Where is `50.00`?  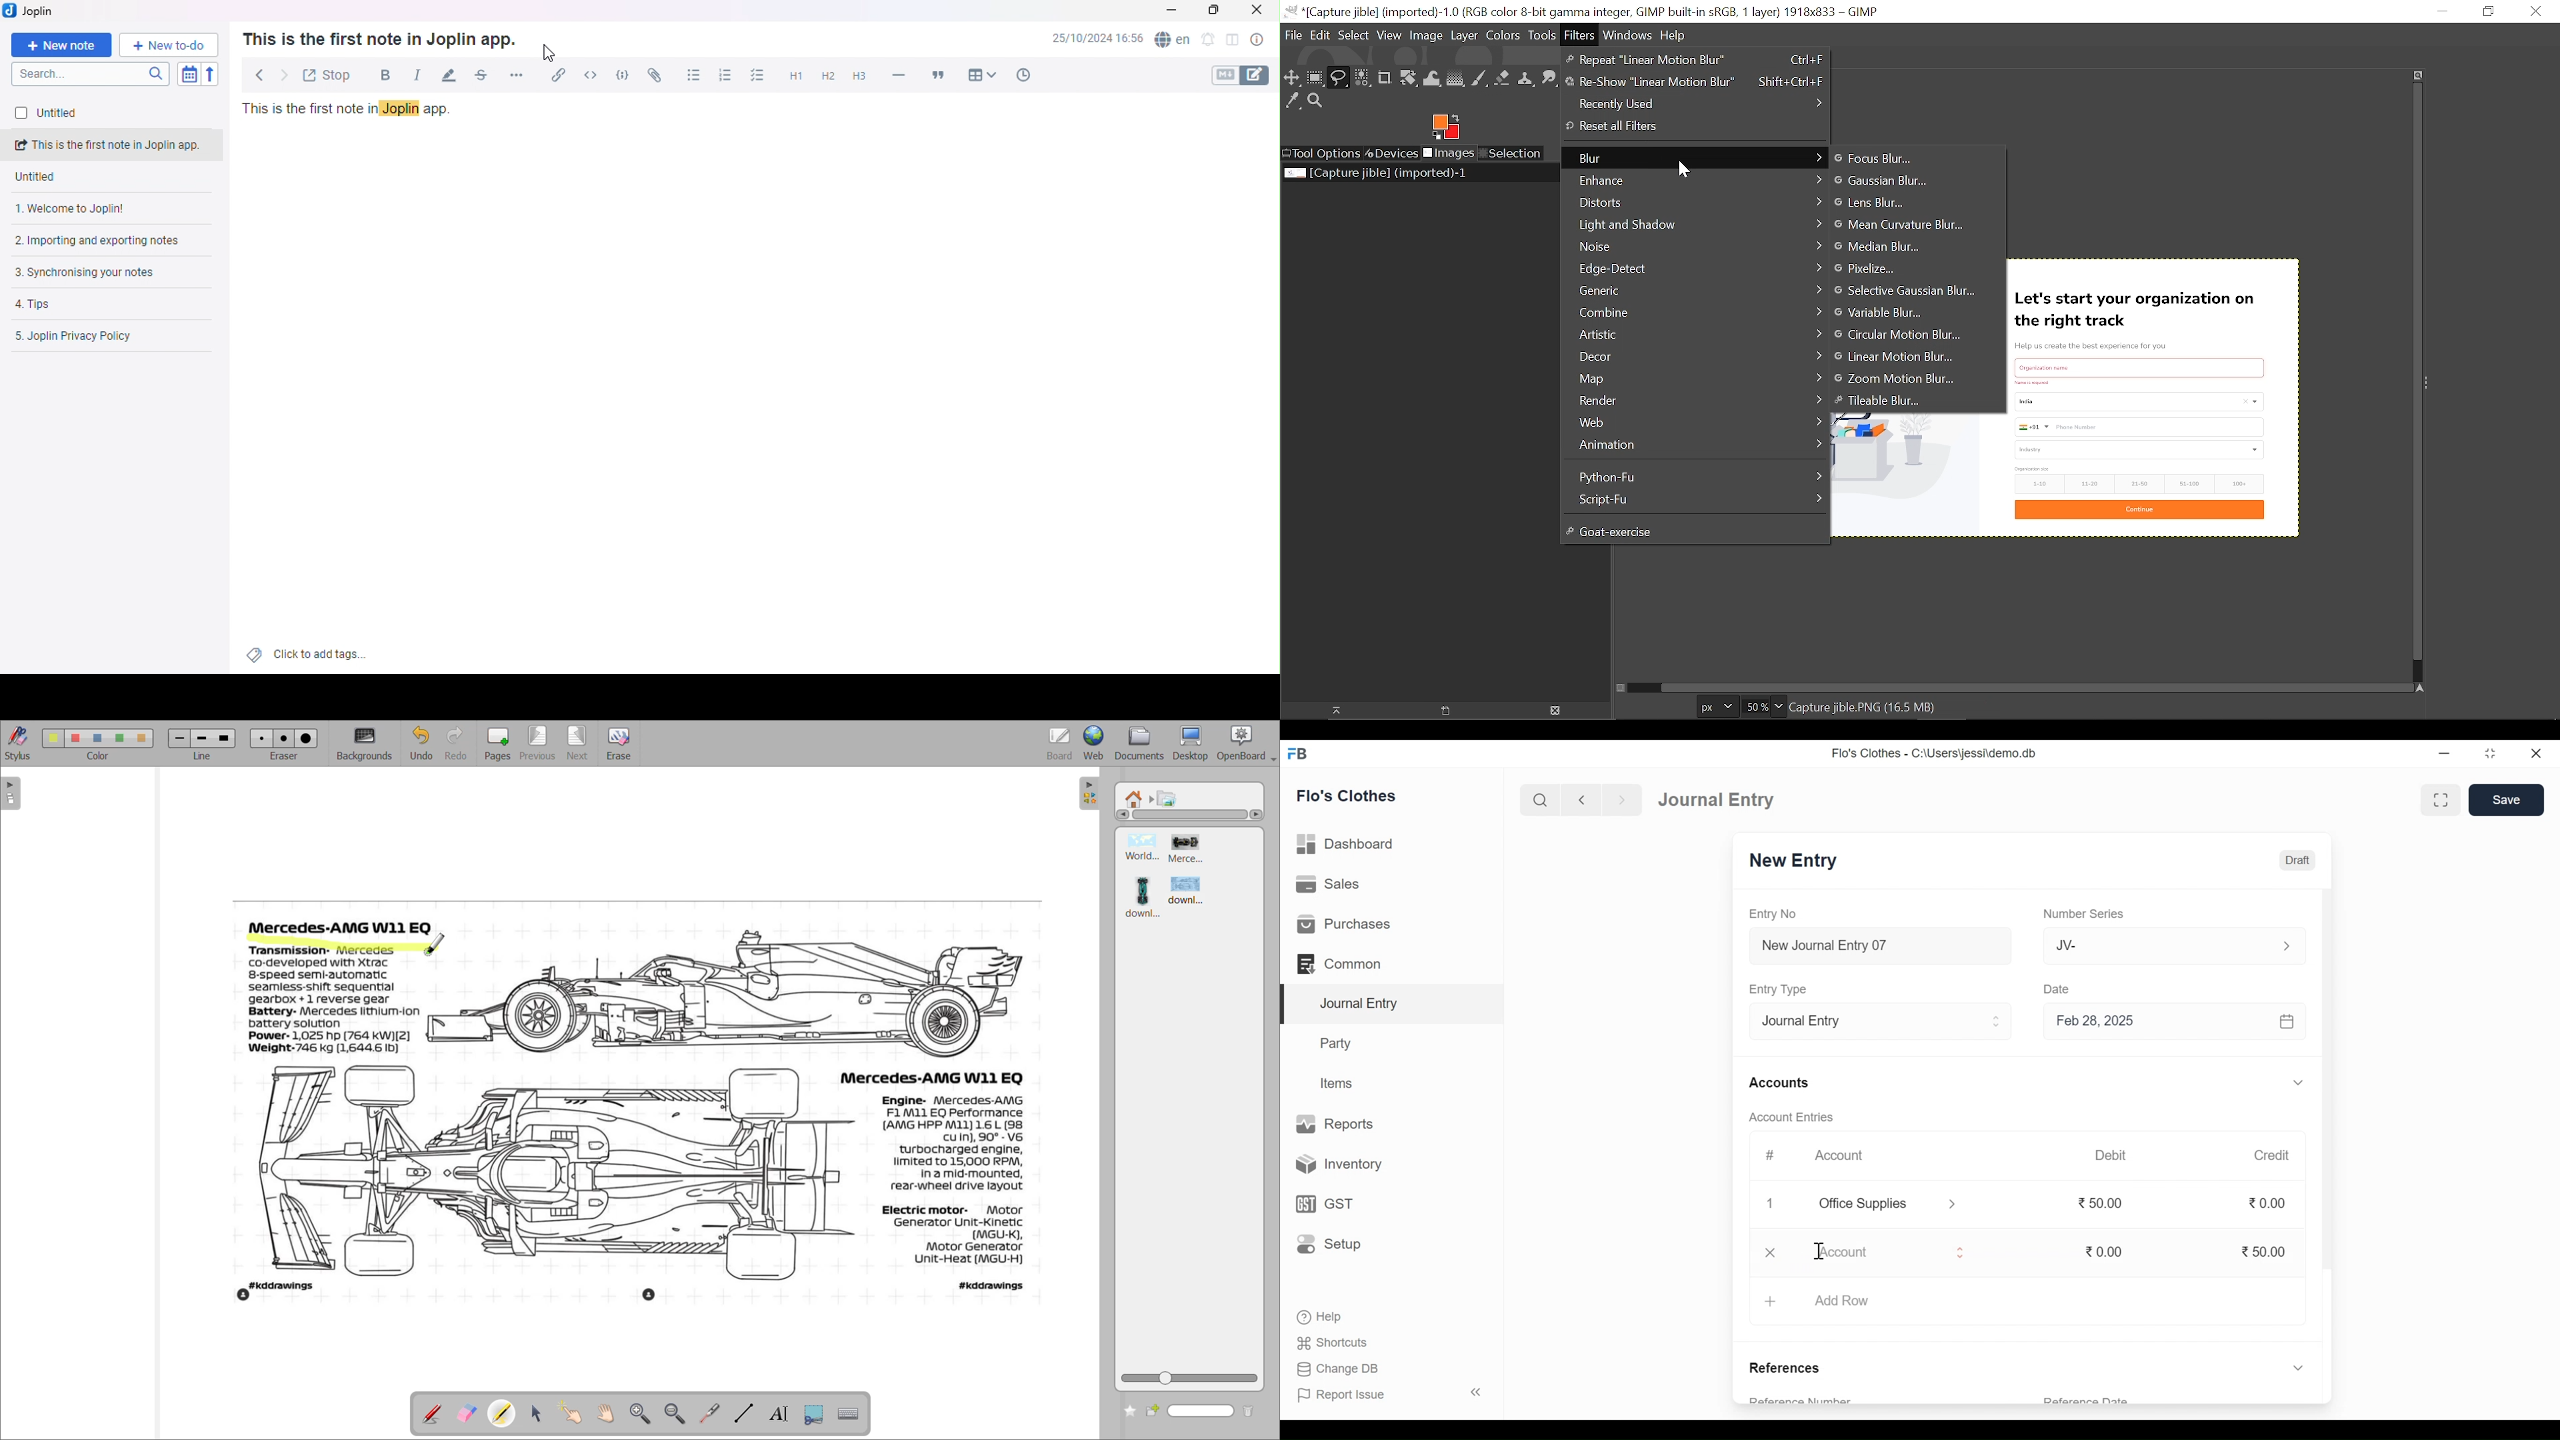
50.00 is located at coordinates (2264, 1253).